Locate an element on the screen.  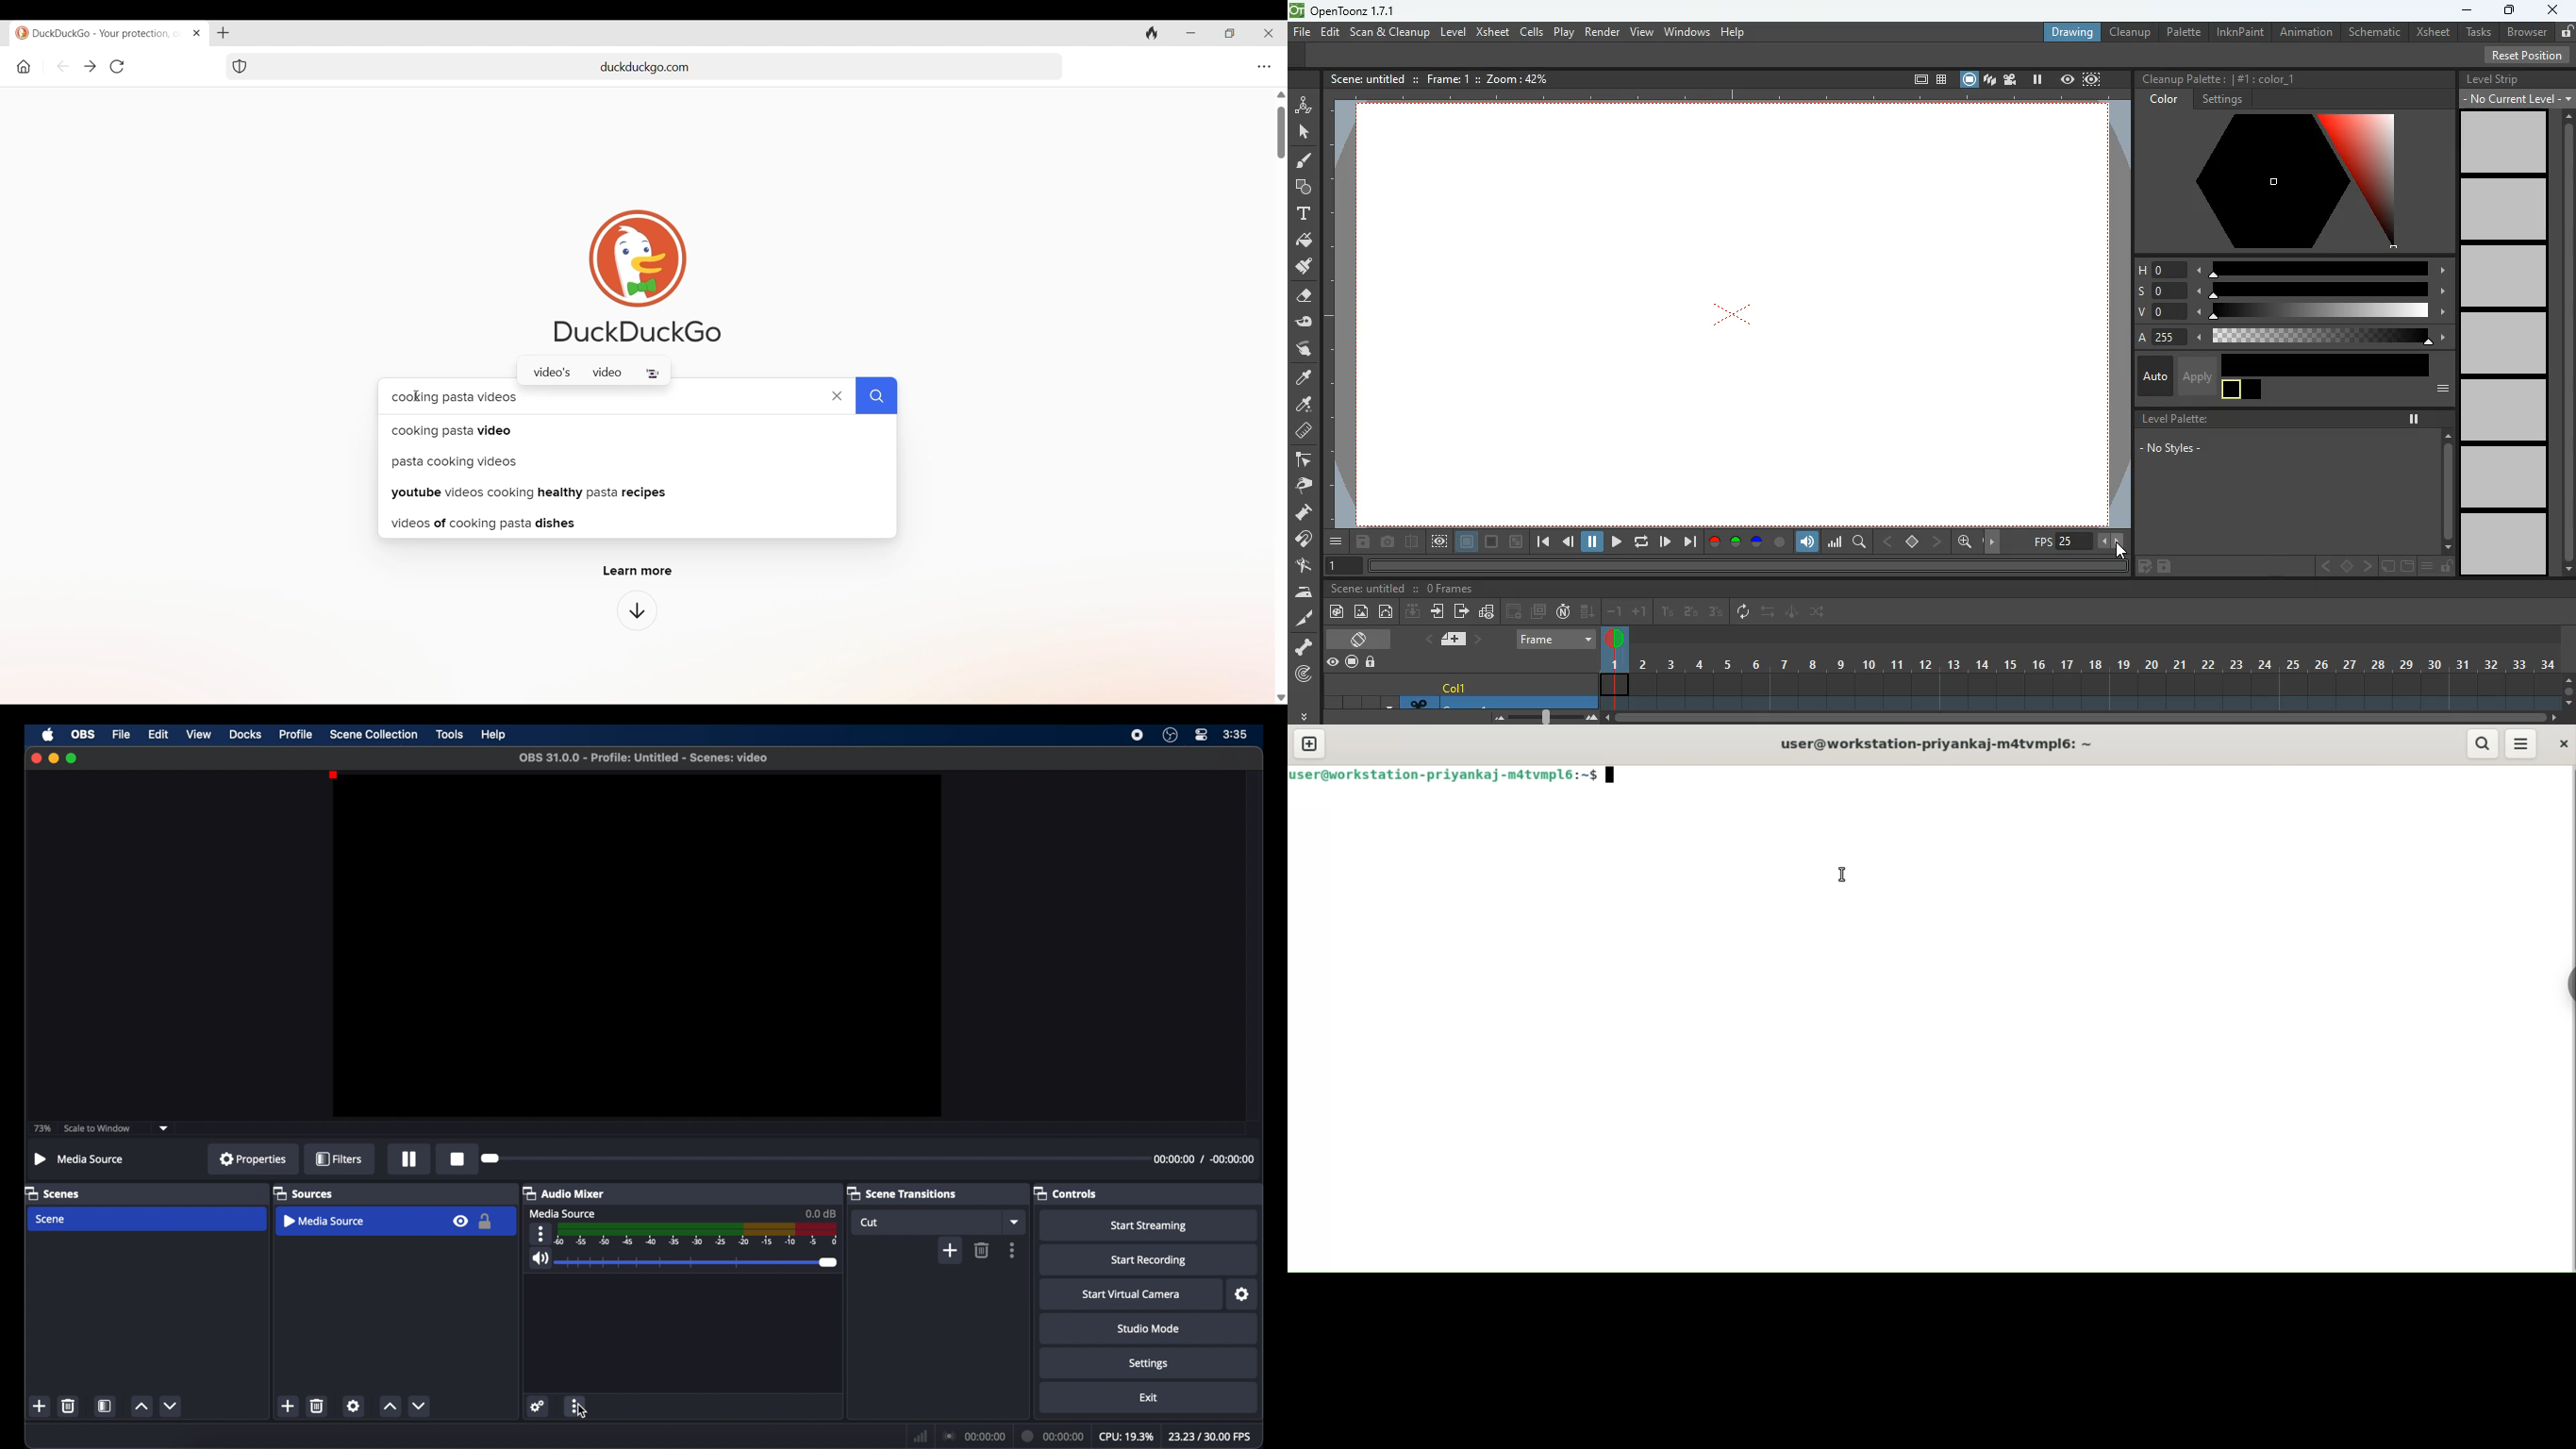
down is located at coordinates (1586, 612).